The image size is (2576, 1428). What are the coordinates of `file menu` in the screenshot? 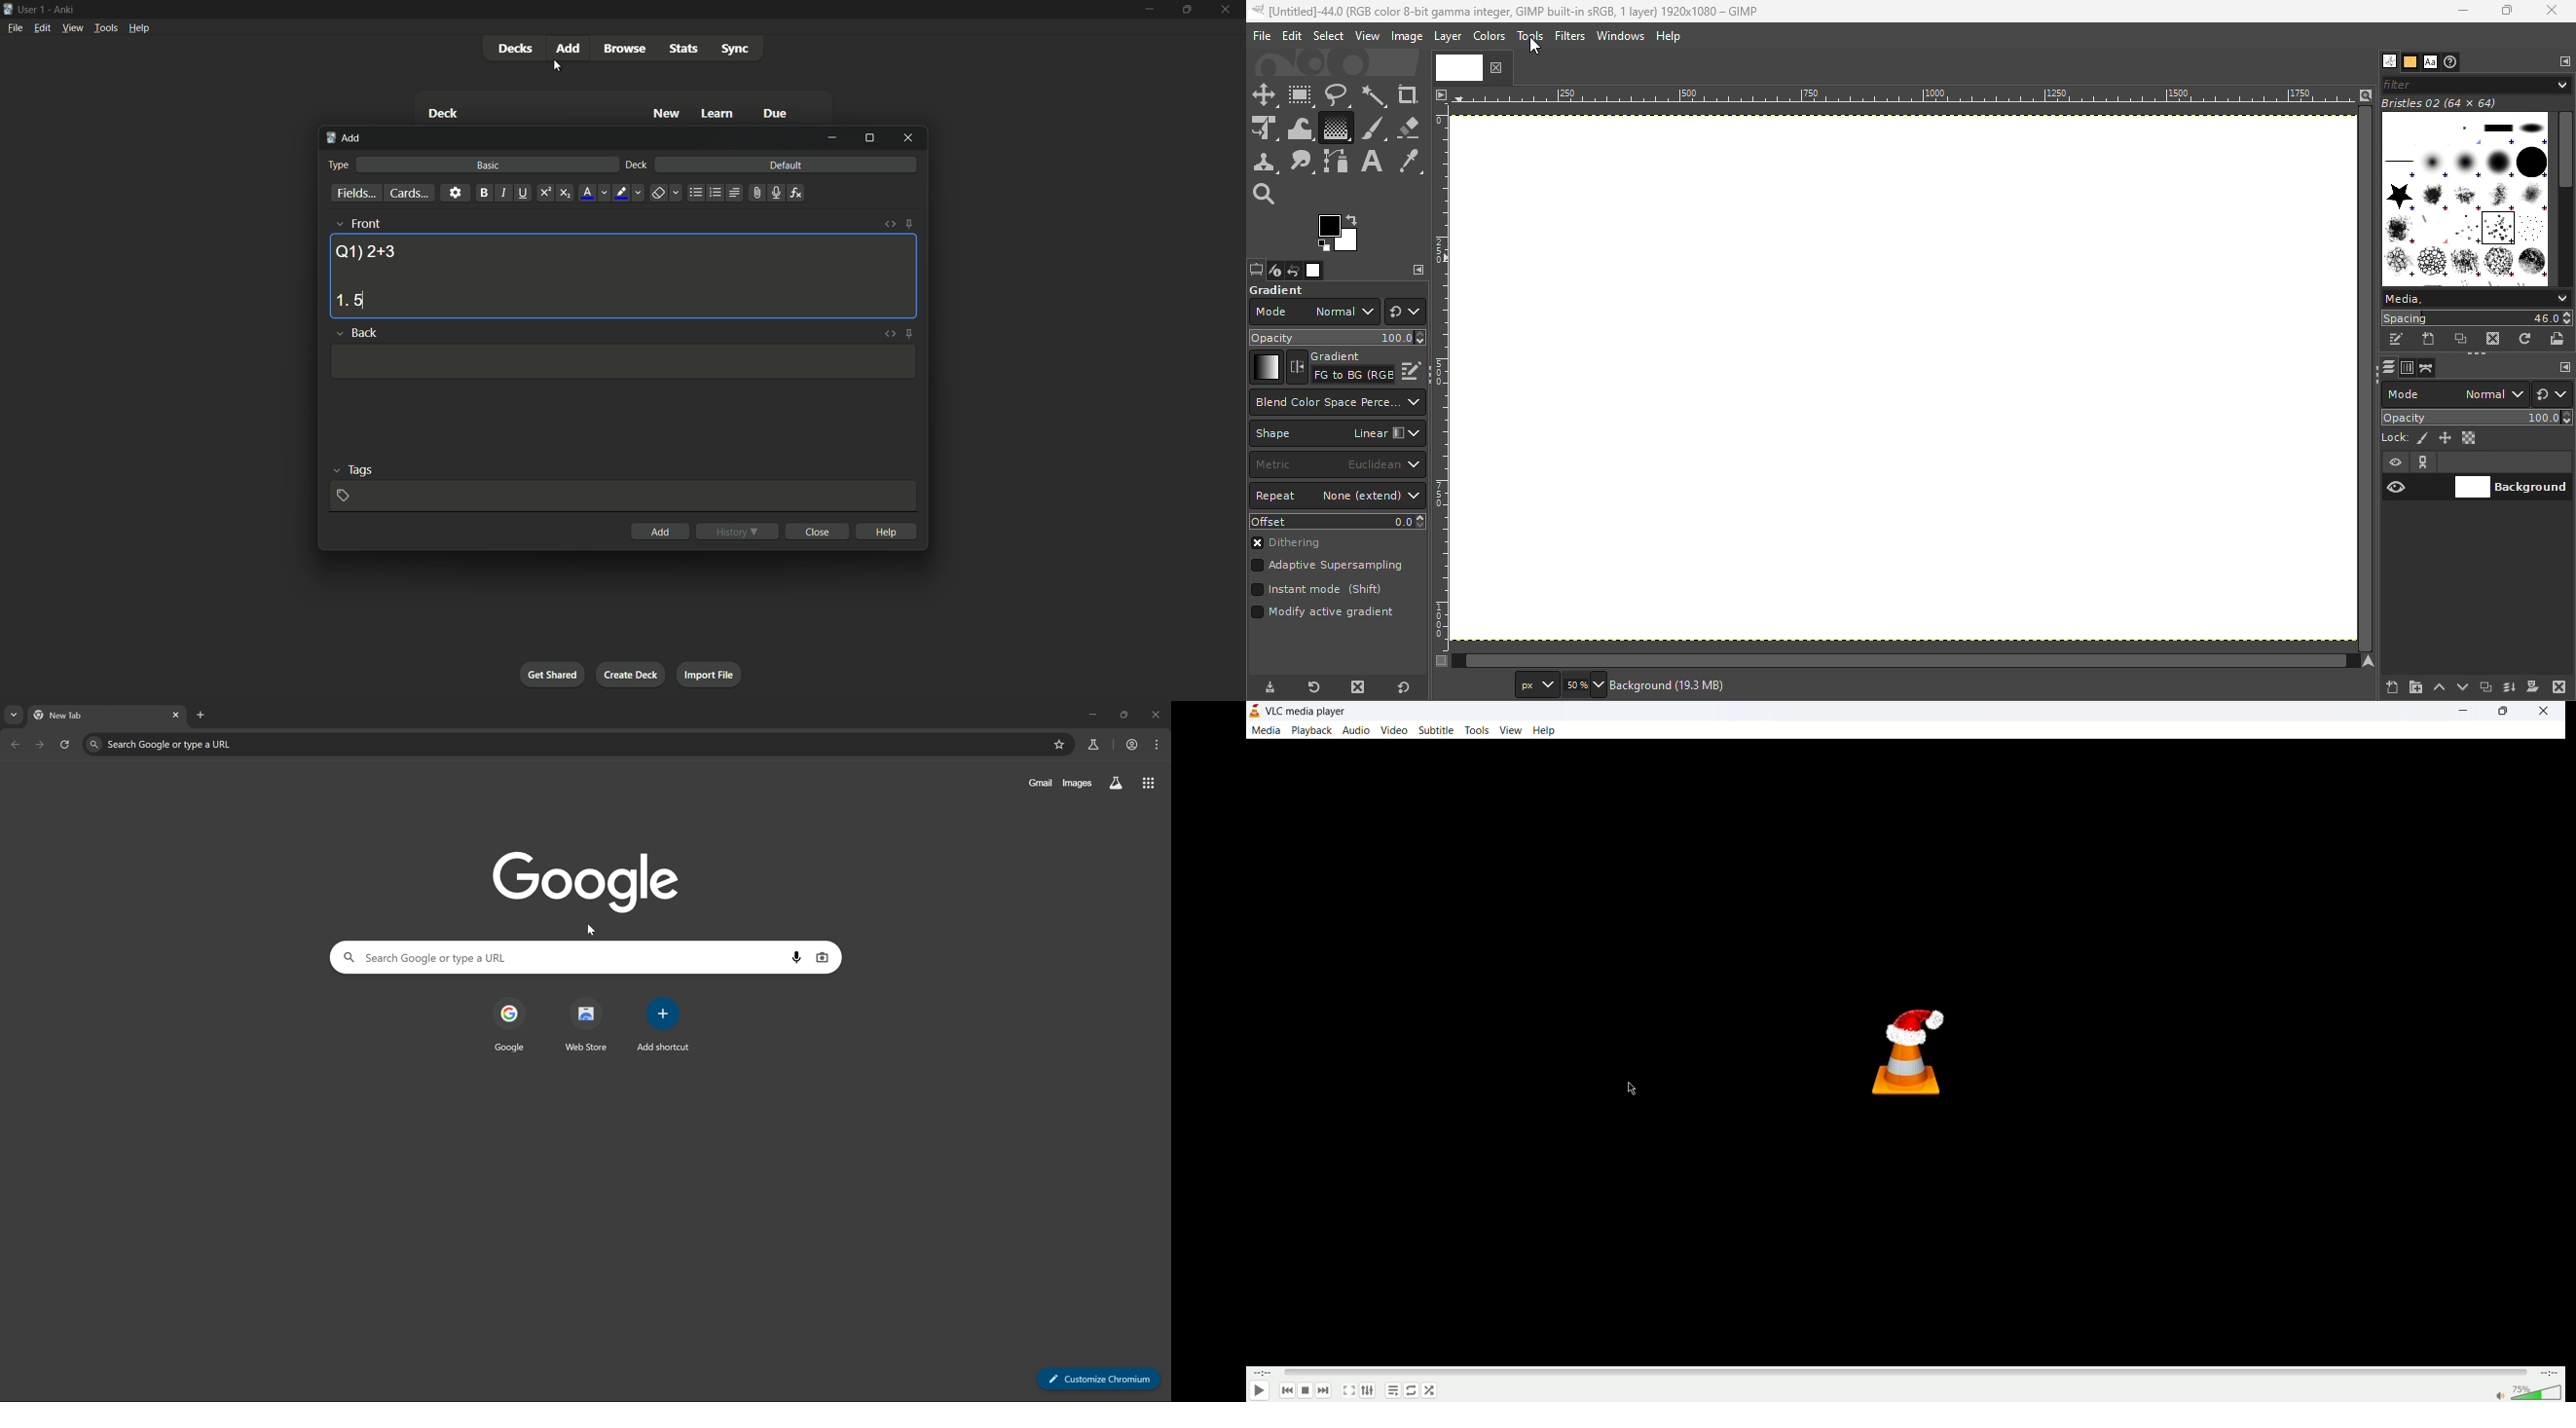 It's located at (16, 27).